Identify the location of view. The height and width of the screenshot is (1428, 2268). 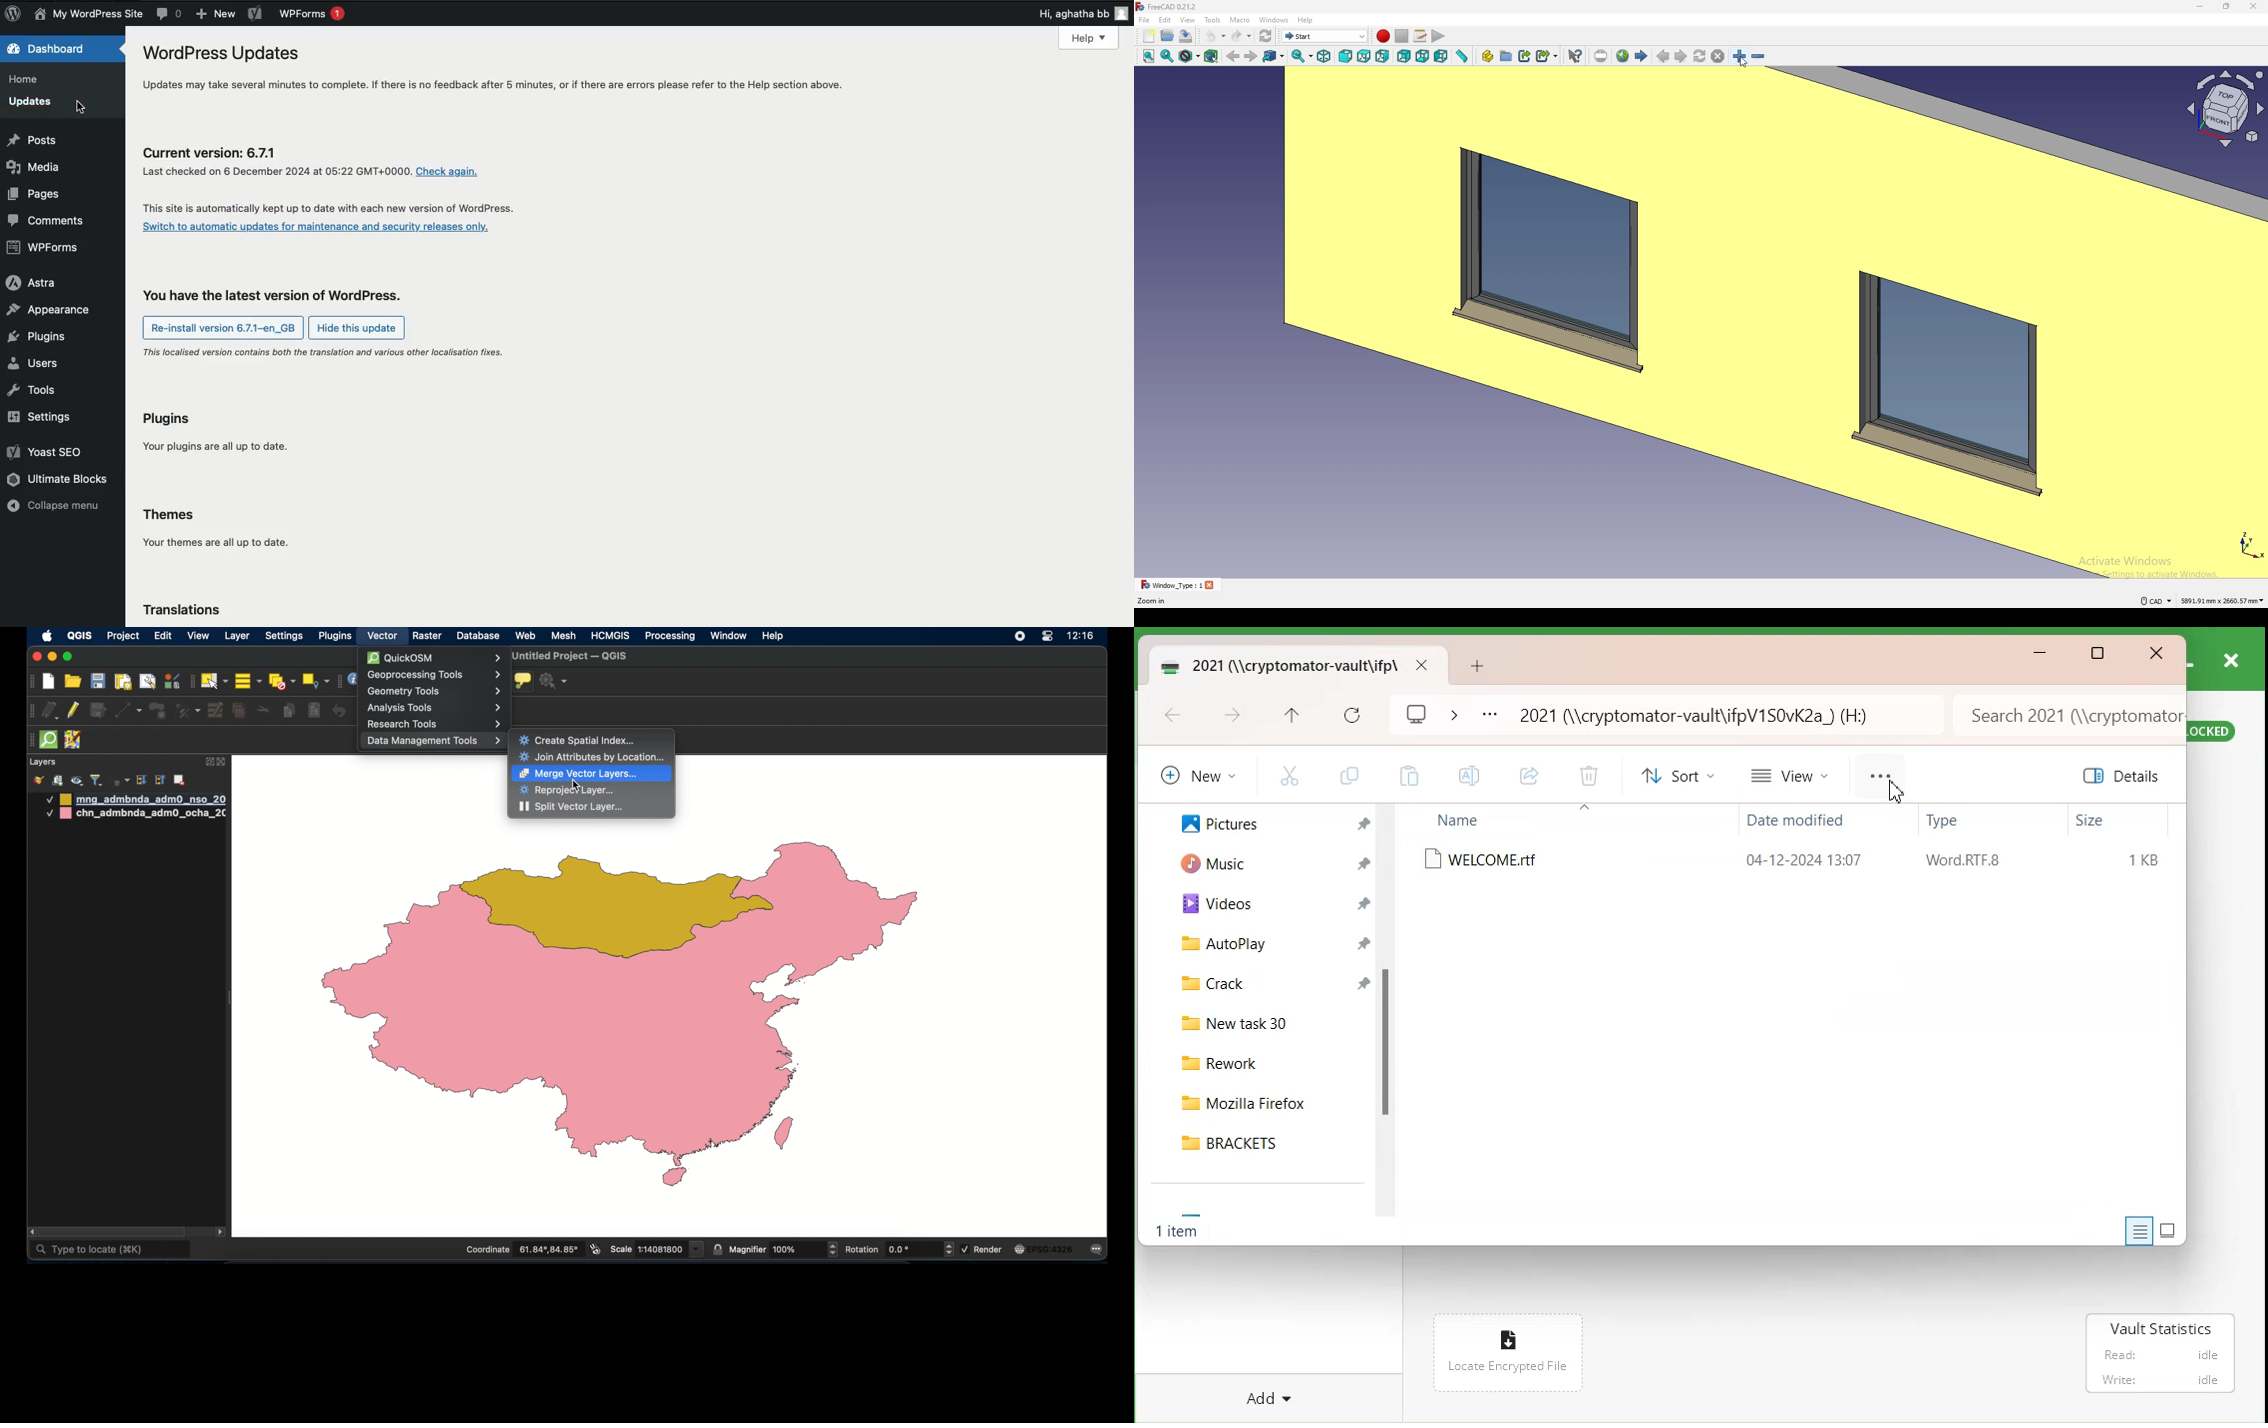
(1187, 20).